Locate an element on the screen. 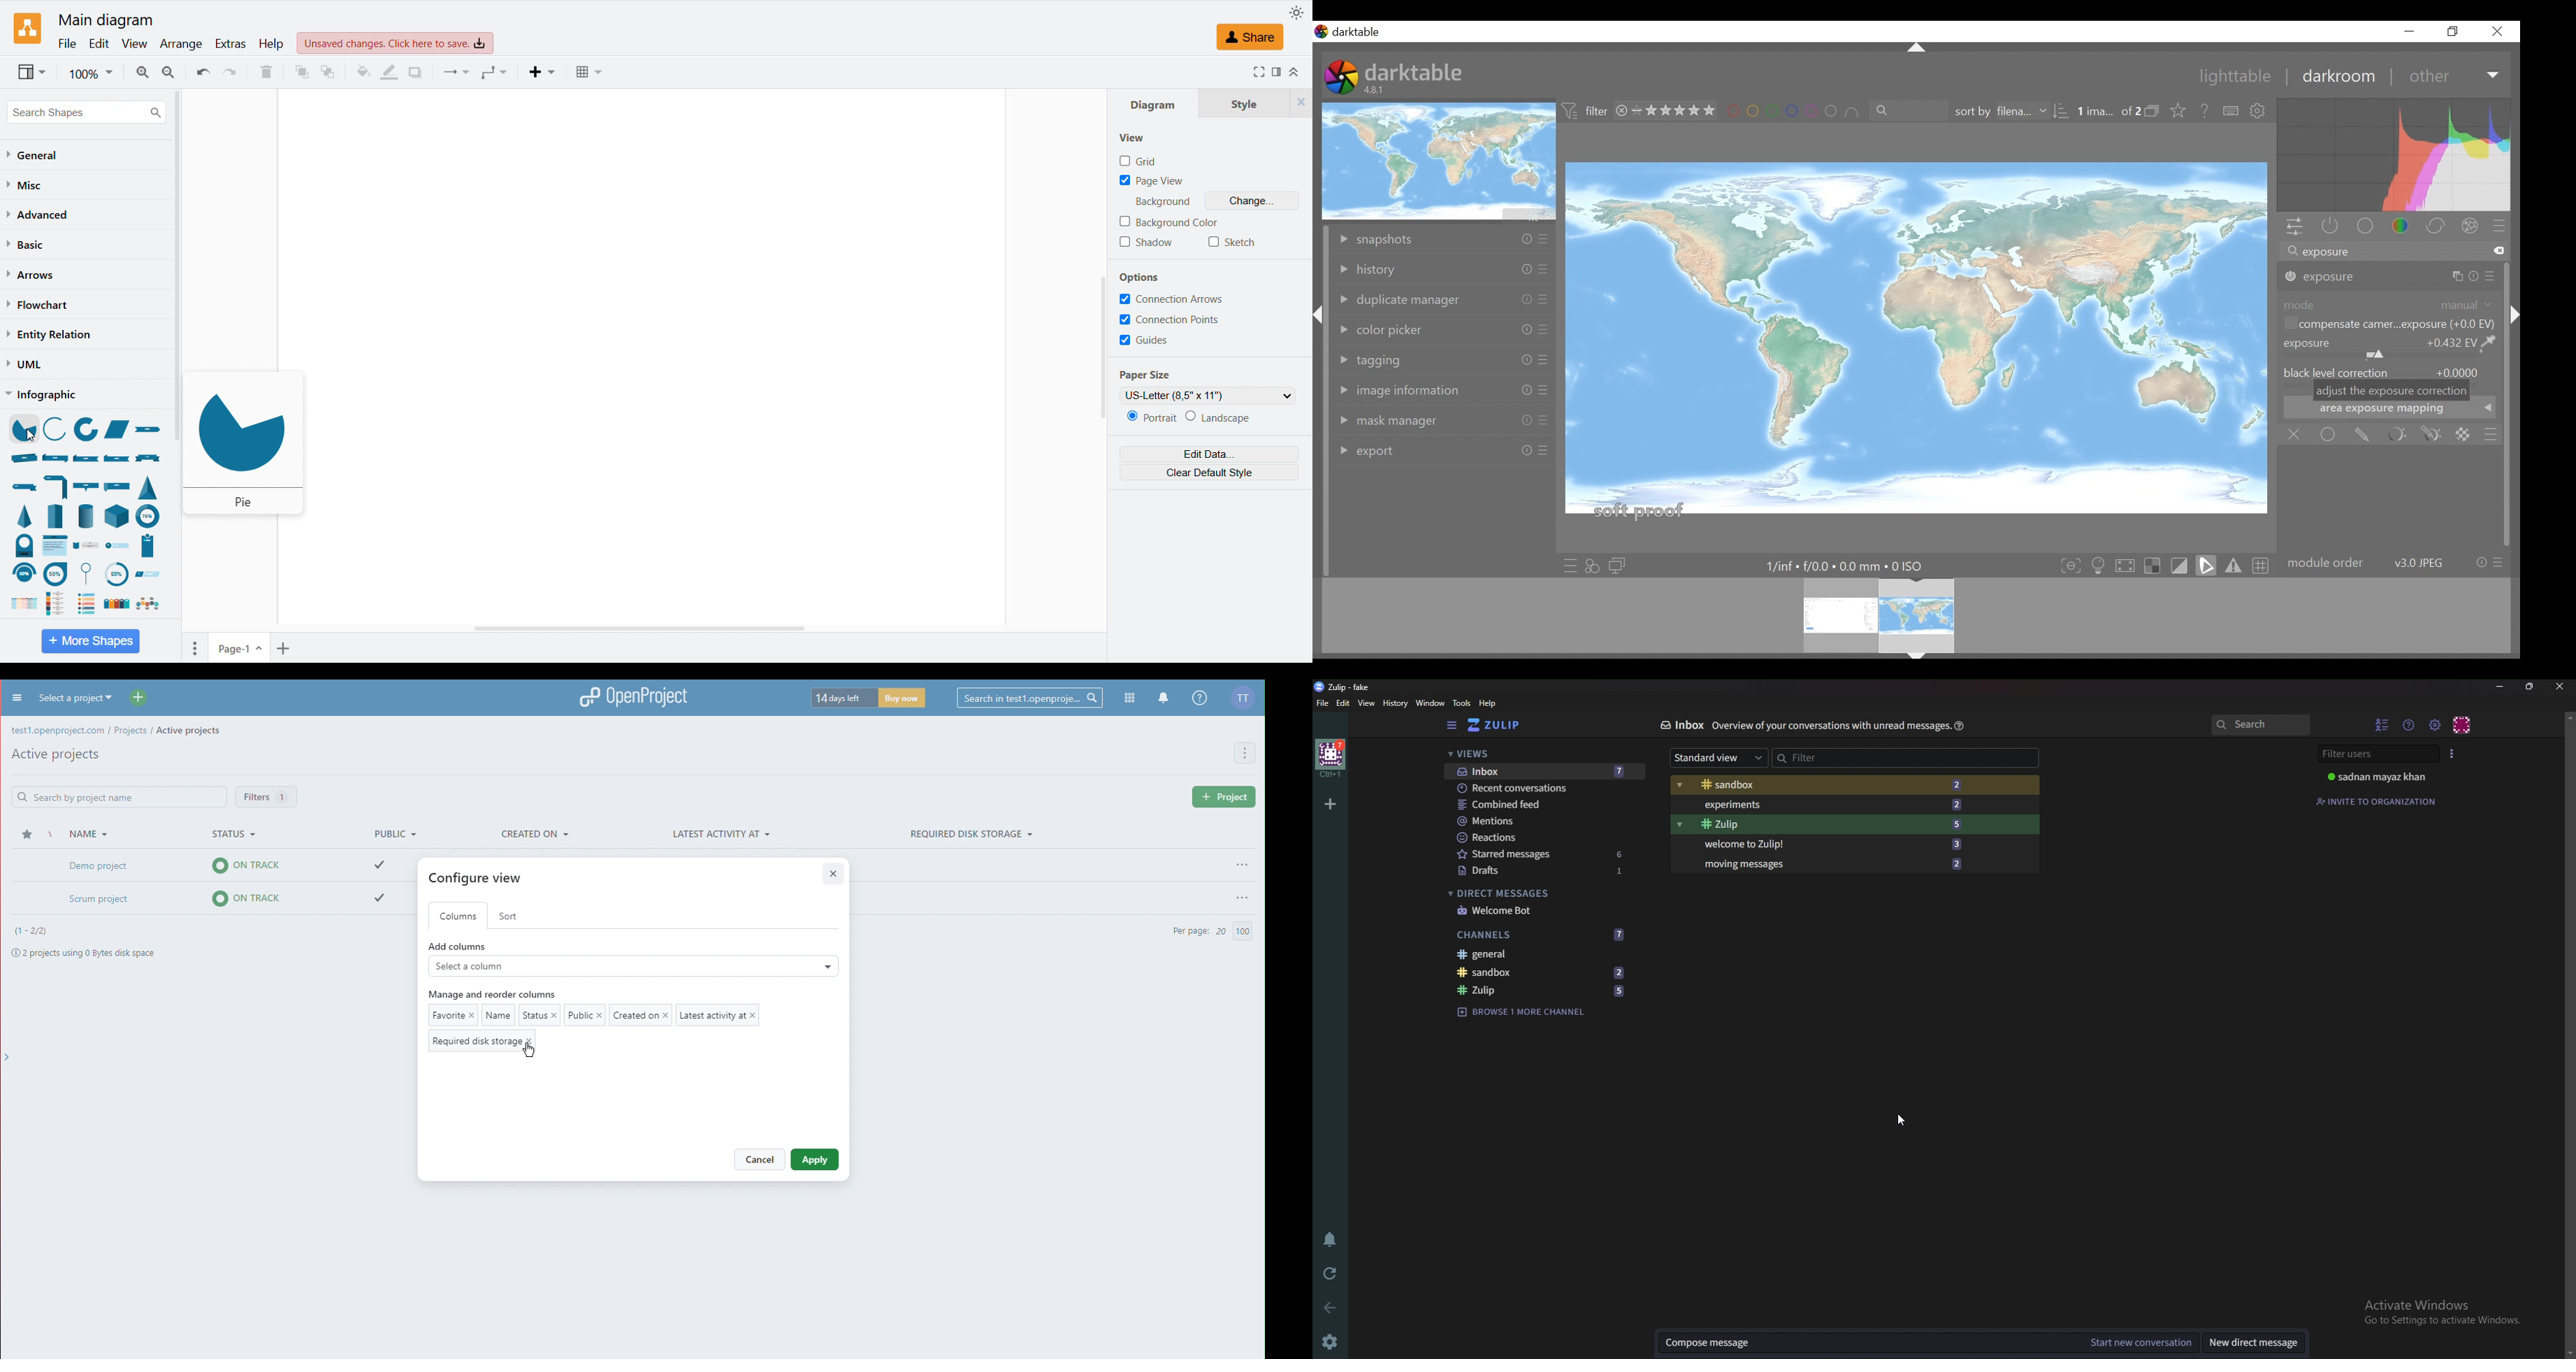  ribbon back folded is located at coordinates (118, 460).